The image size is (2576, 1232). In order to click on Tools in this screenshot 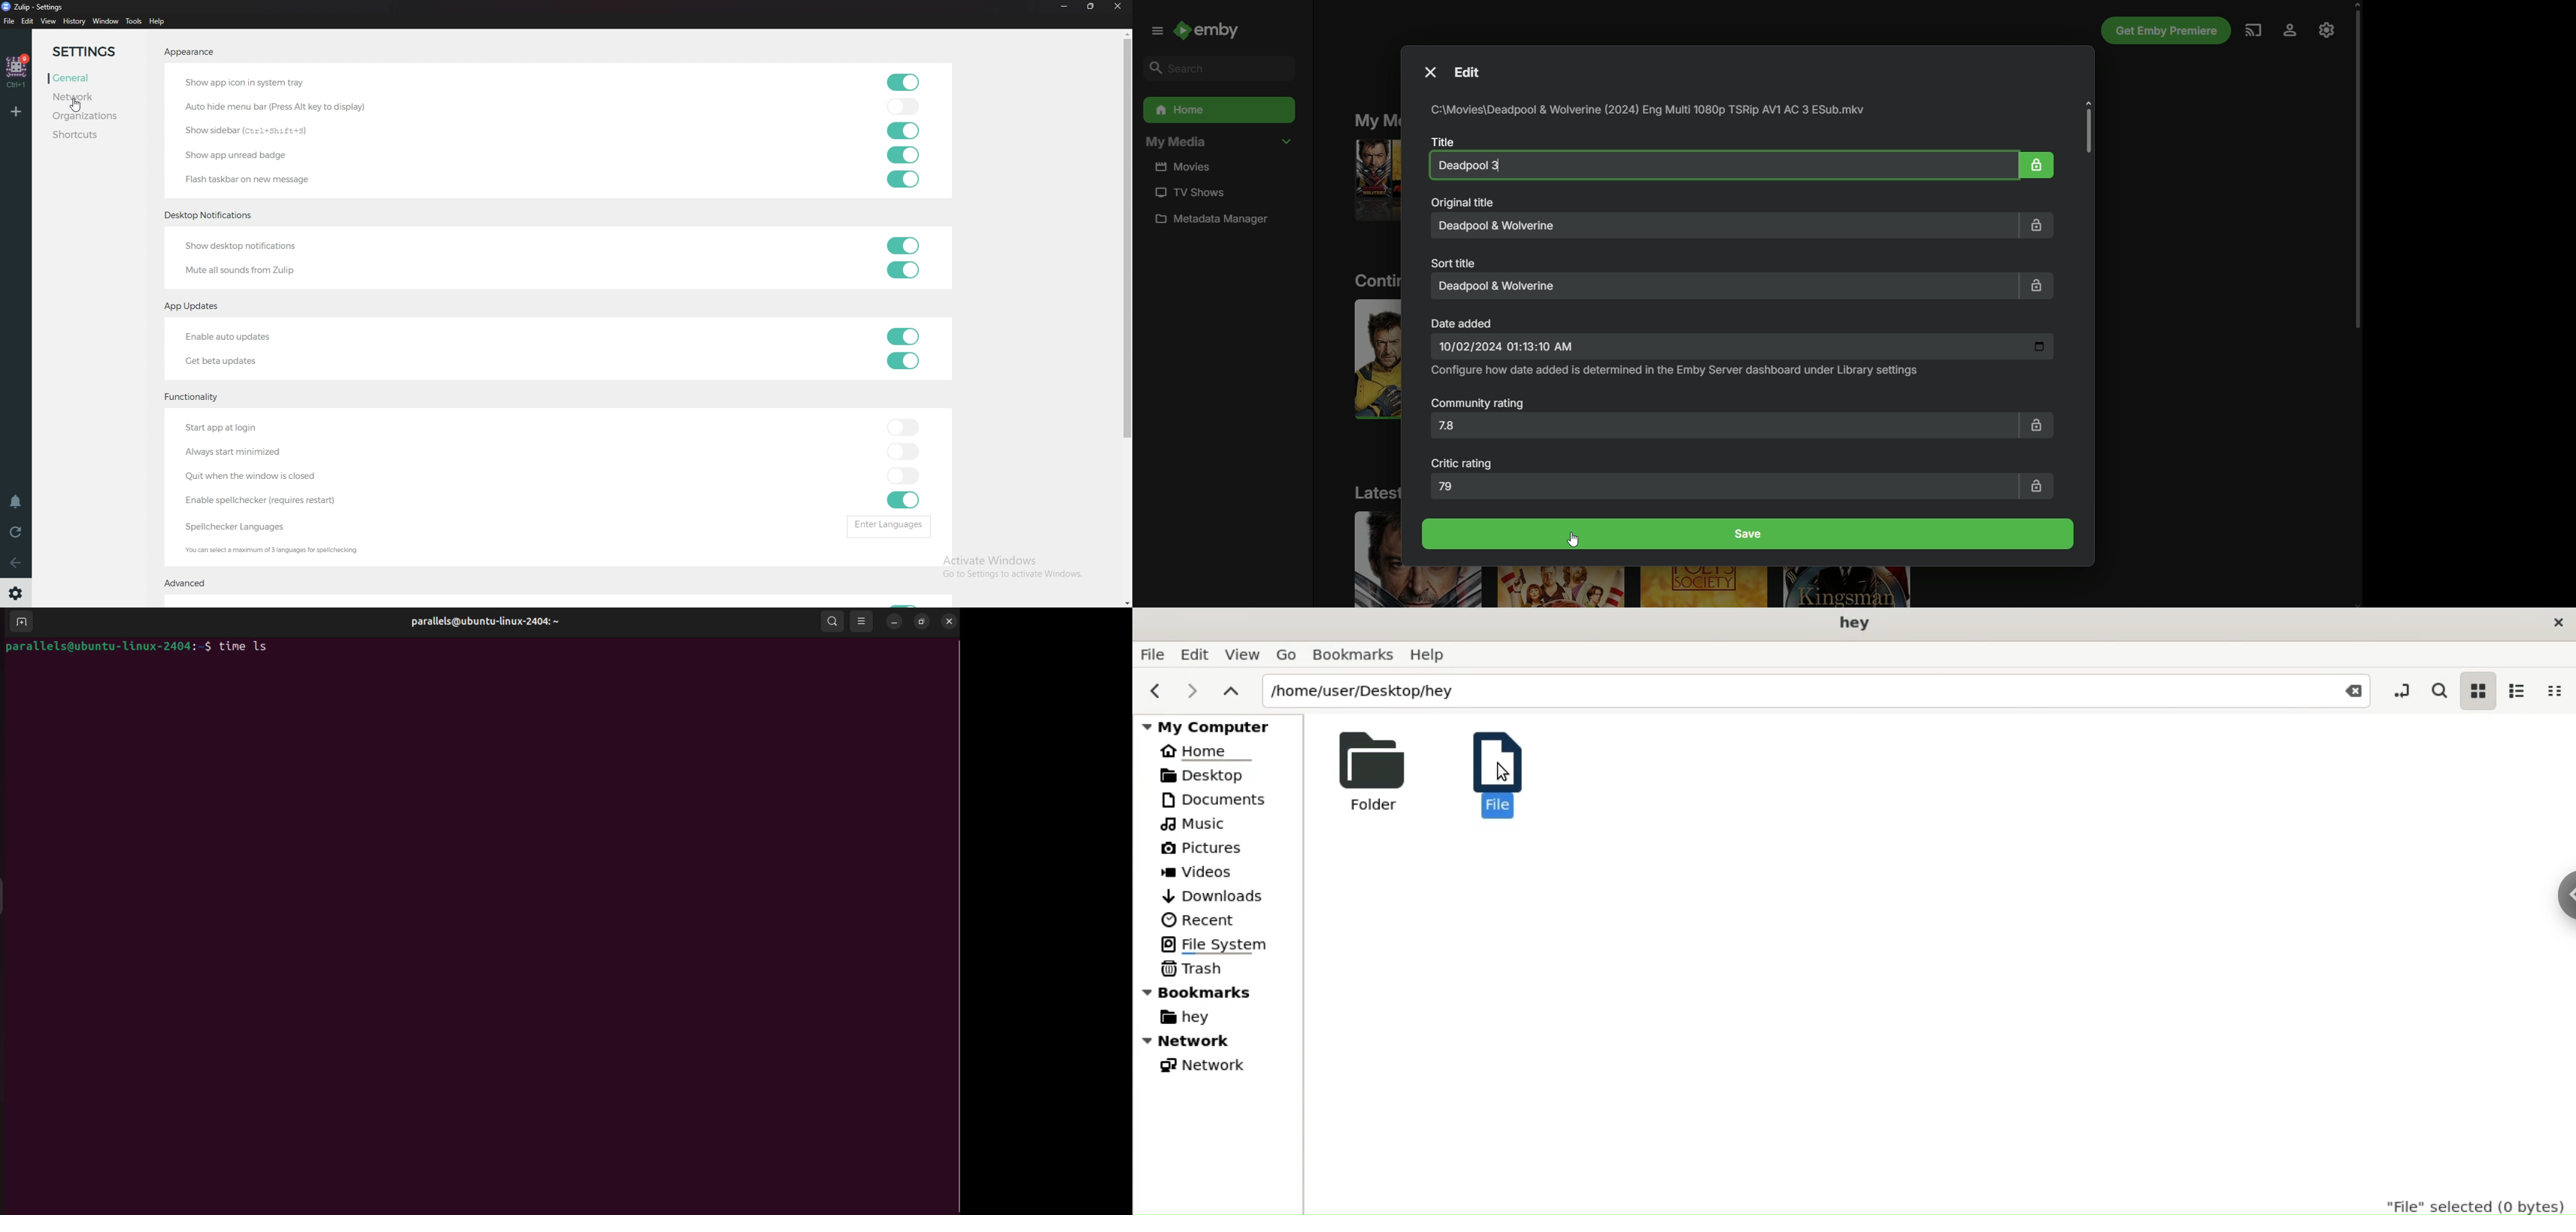, I will do `click(134, 21)`.